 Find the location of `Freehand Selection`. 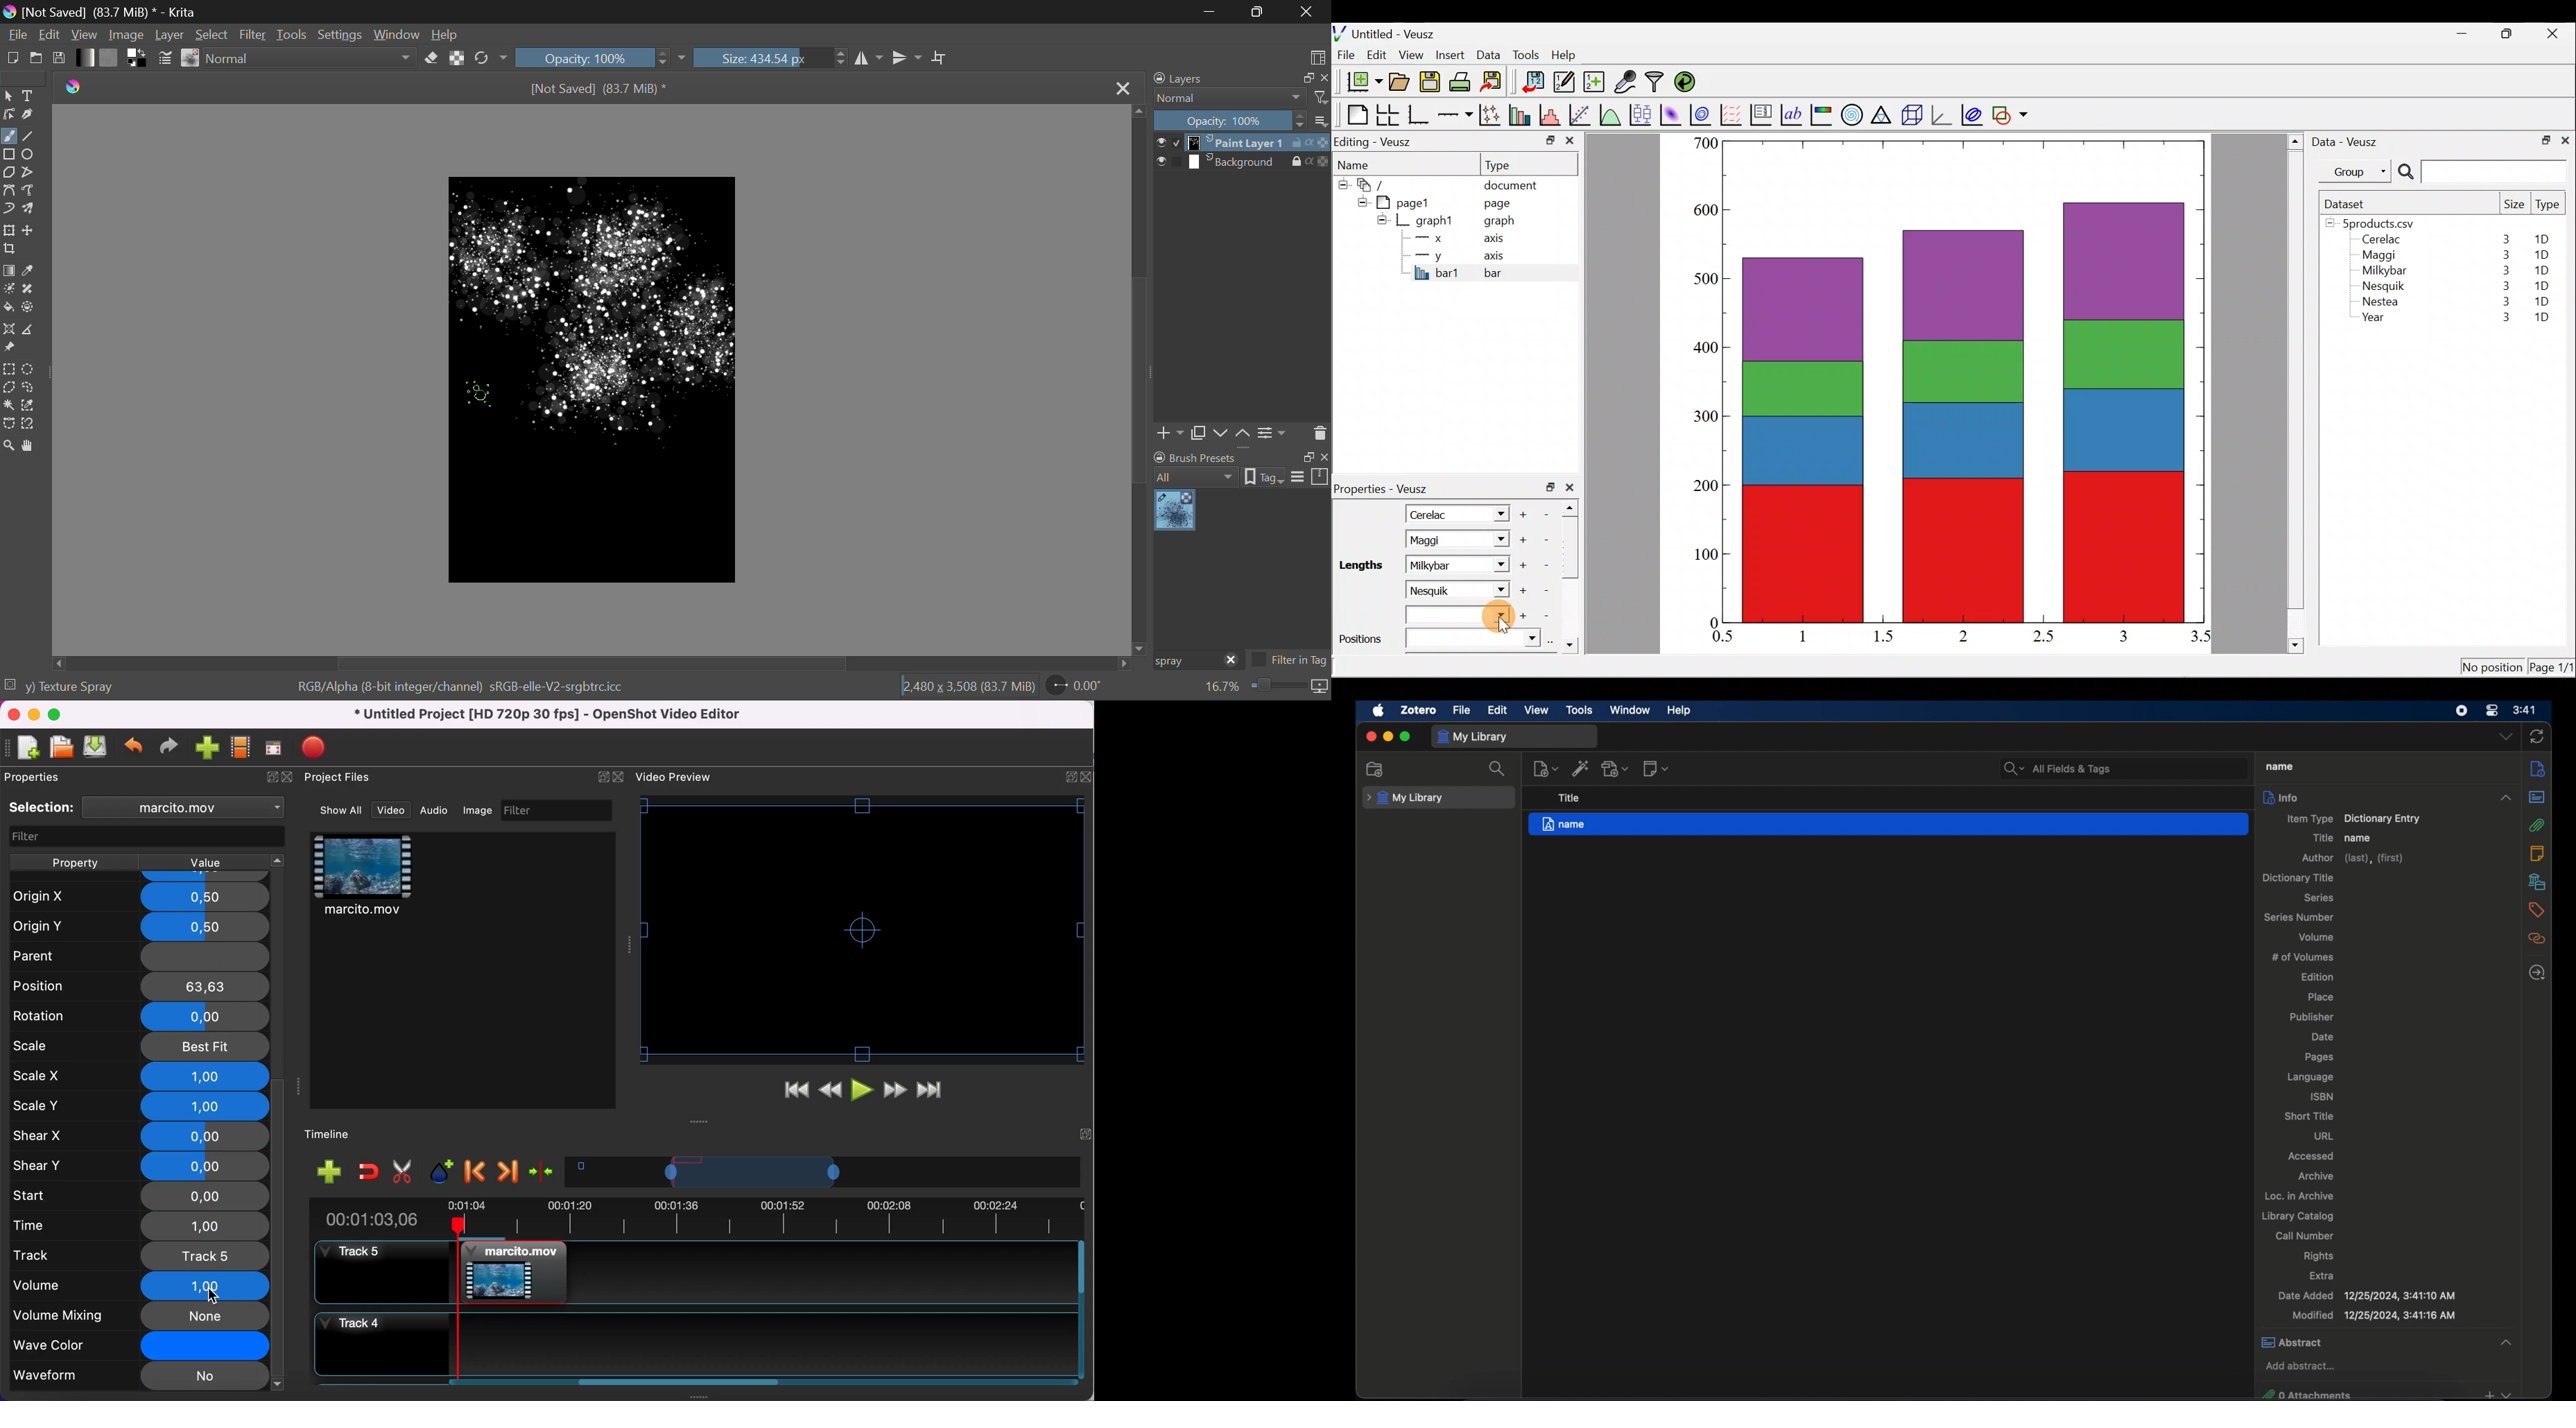

Freehand Selection is located at coordinates (29, 387).